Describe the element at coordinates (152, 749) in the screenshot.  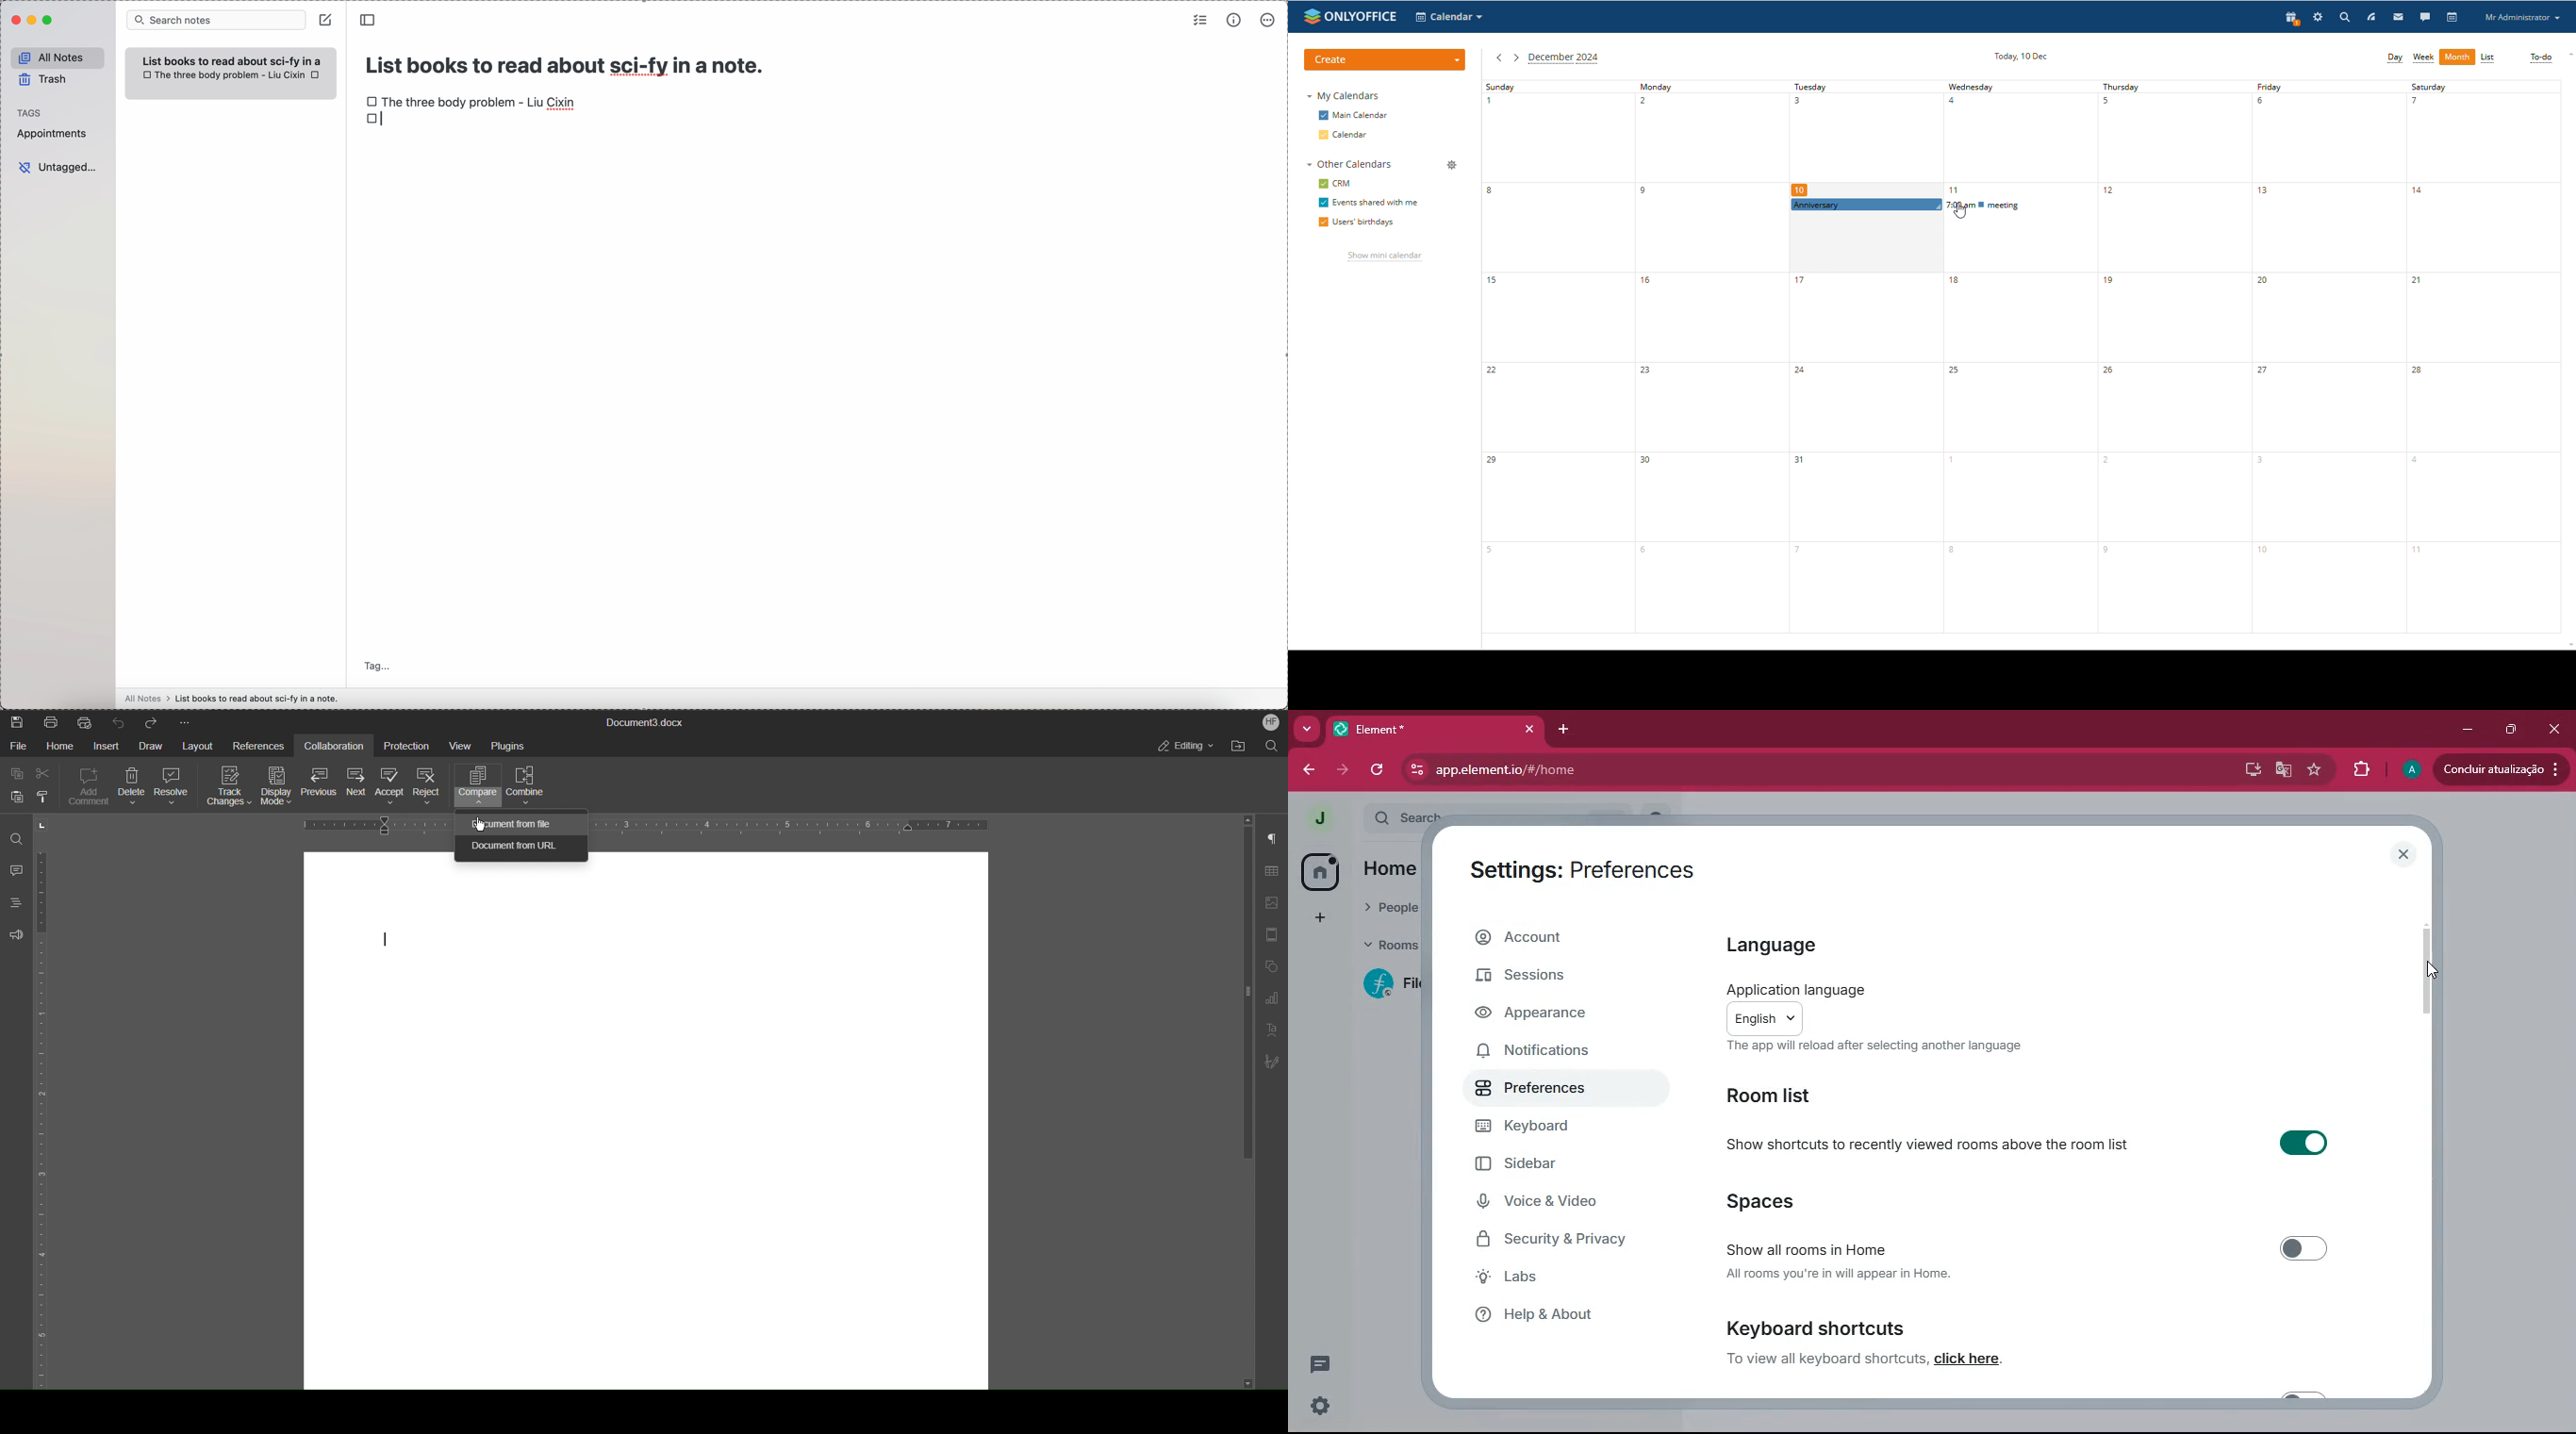
I see `Draw` at that location.